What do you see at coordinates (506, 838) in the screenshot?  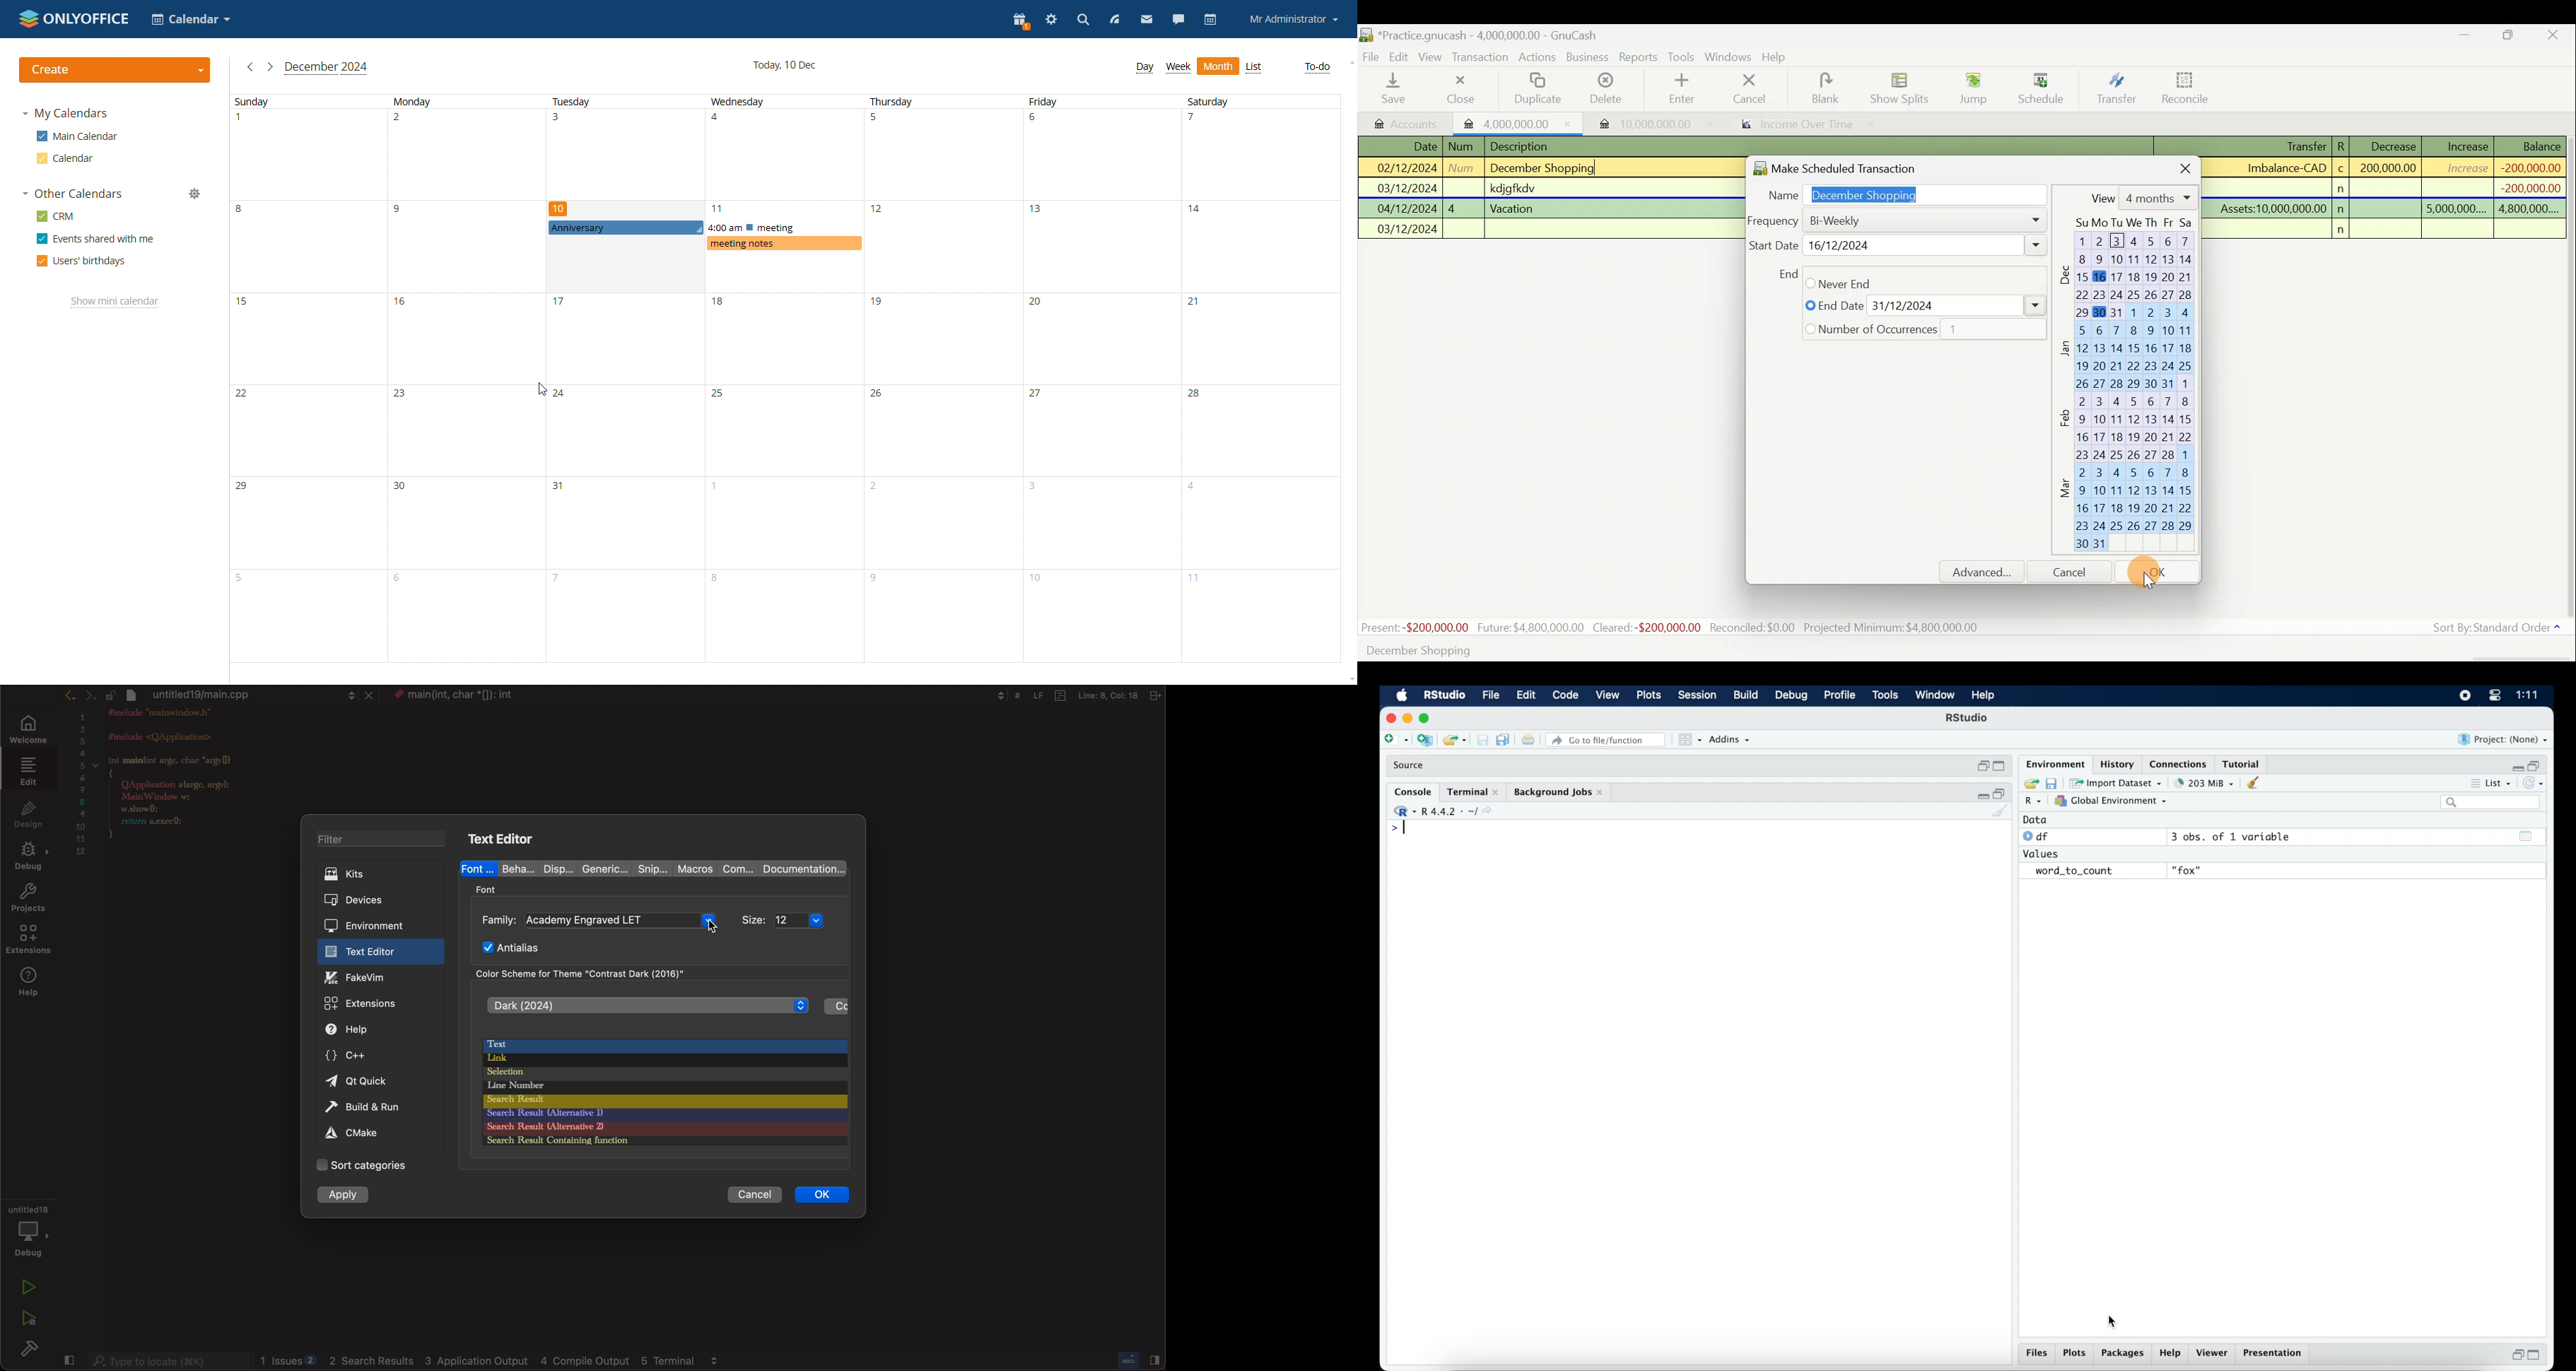 I see `text editor` at bounding box center [506, 838].